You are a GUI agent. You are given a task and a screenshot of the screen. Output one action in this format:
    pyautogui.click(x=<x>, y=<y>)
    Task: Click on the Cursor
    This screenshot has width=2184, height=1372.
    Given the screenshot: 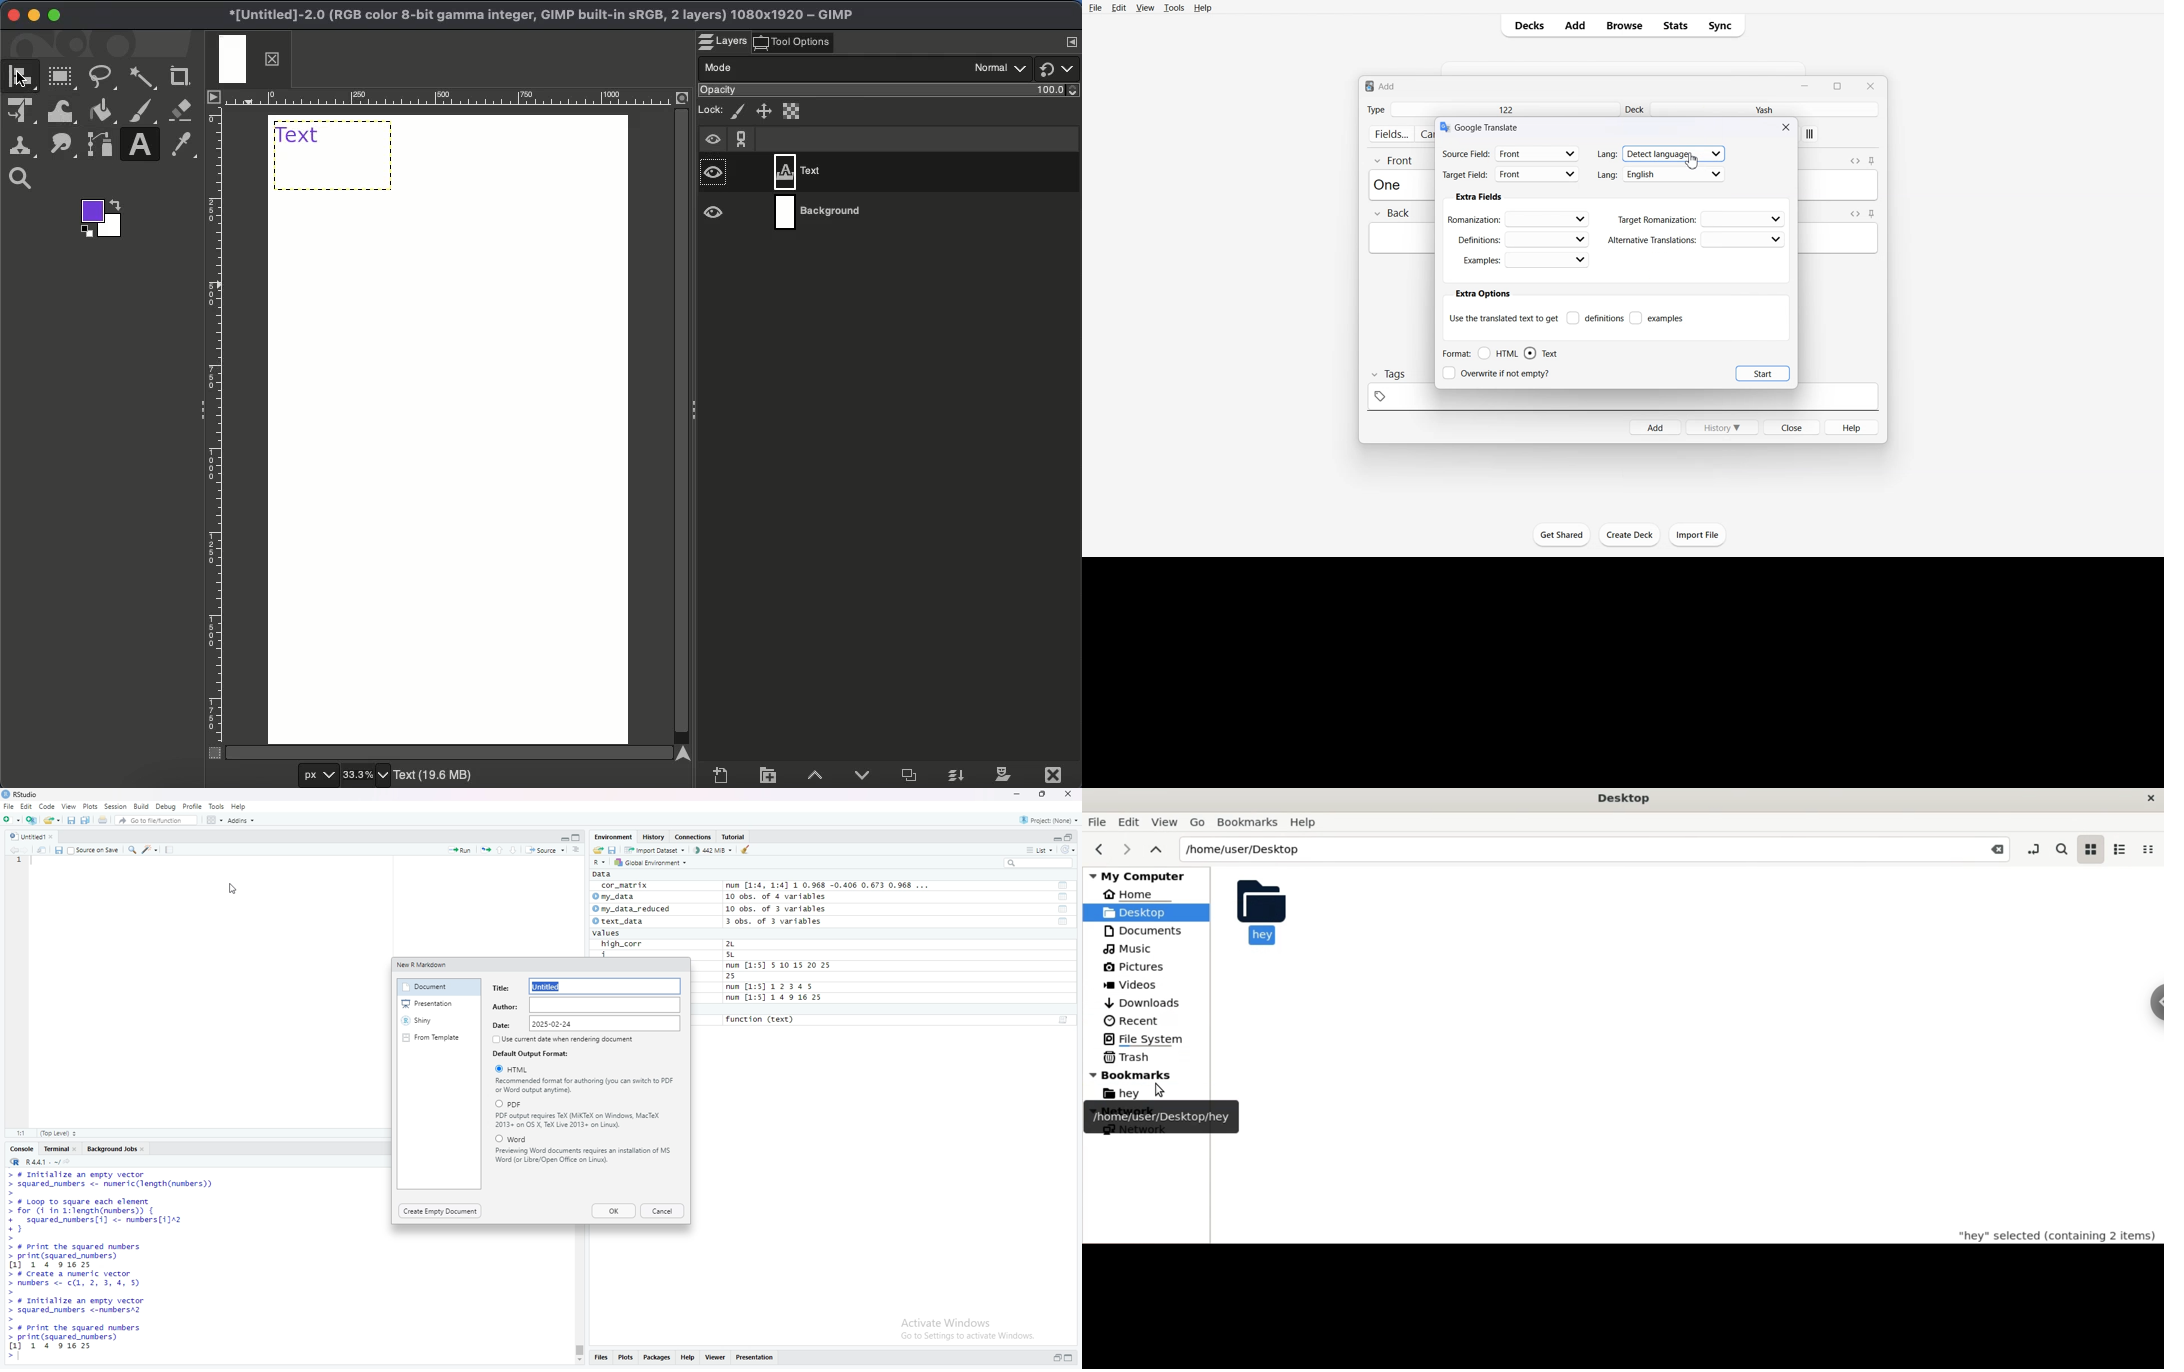 What is the action you would take?
    pyautogui.click(x=1692, y=161)
    